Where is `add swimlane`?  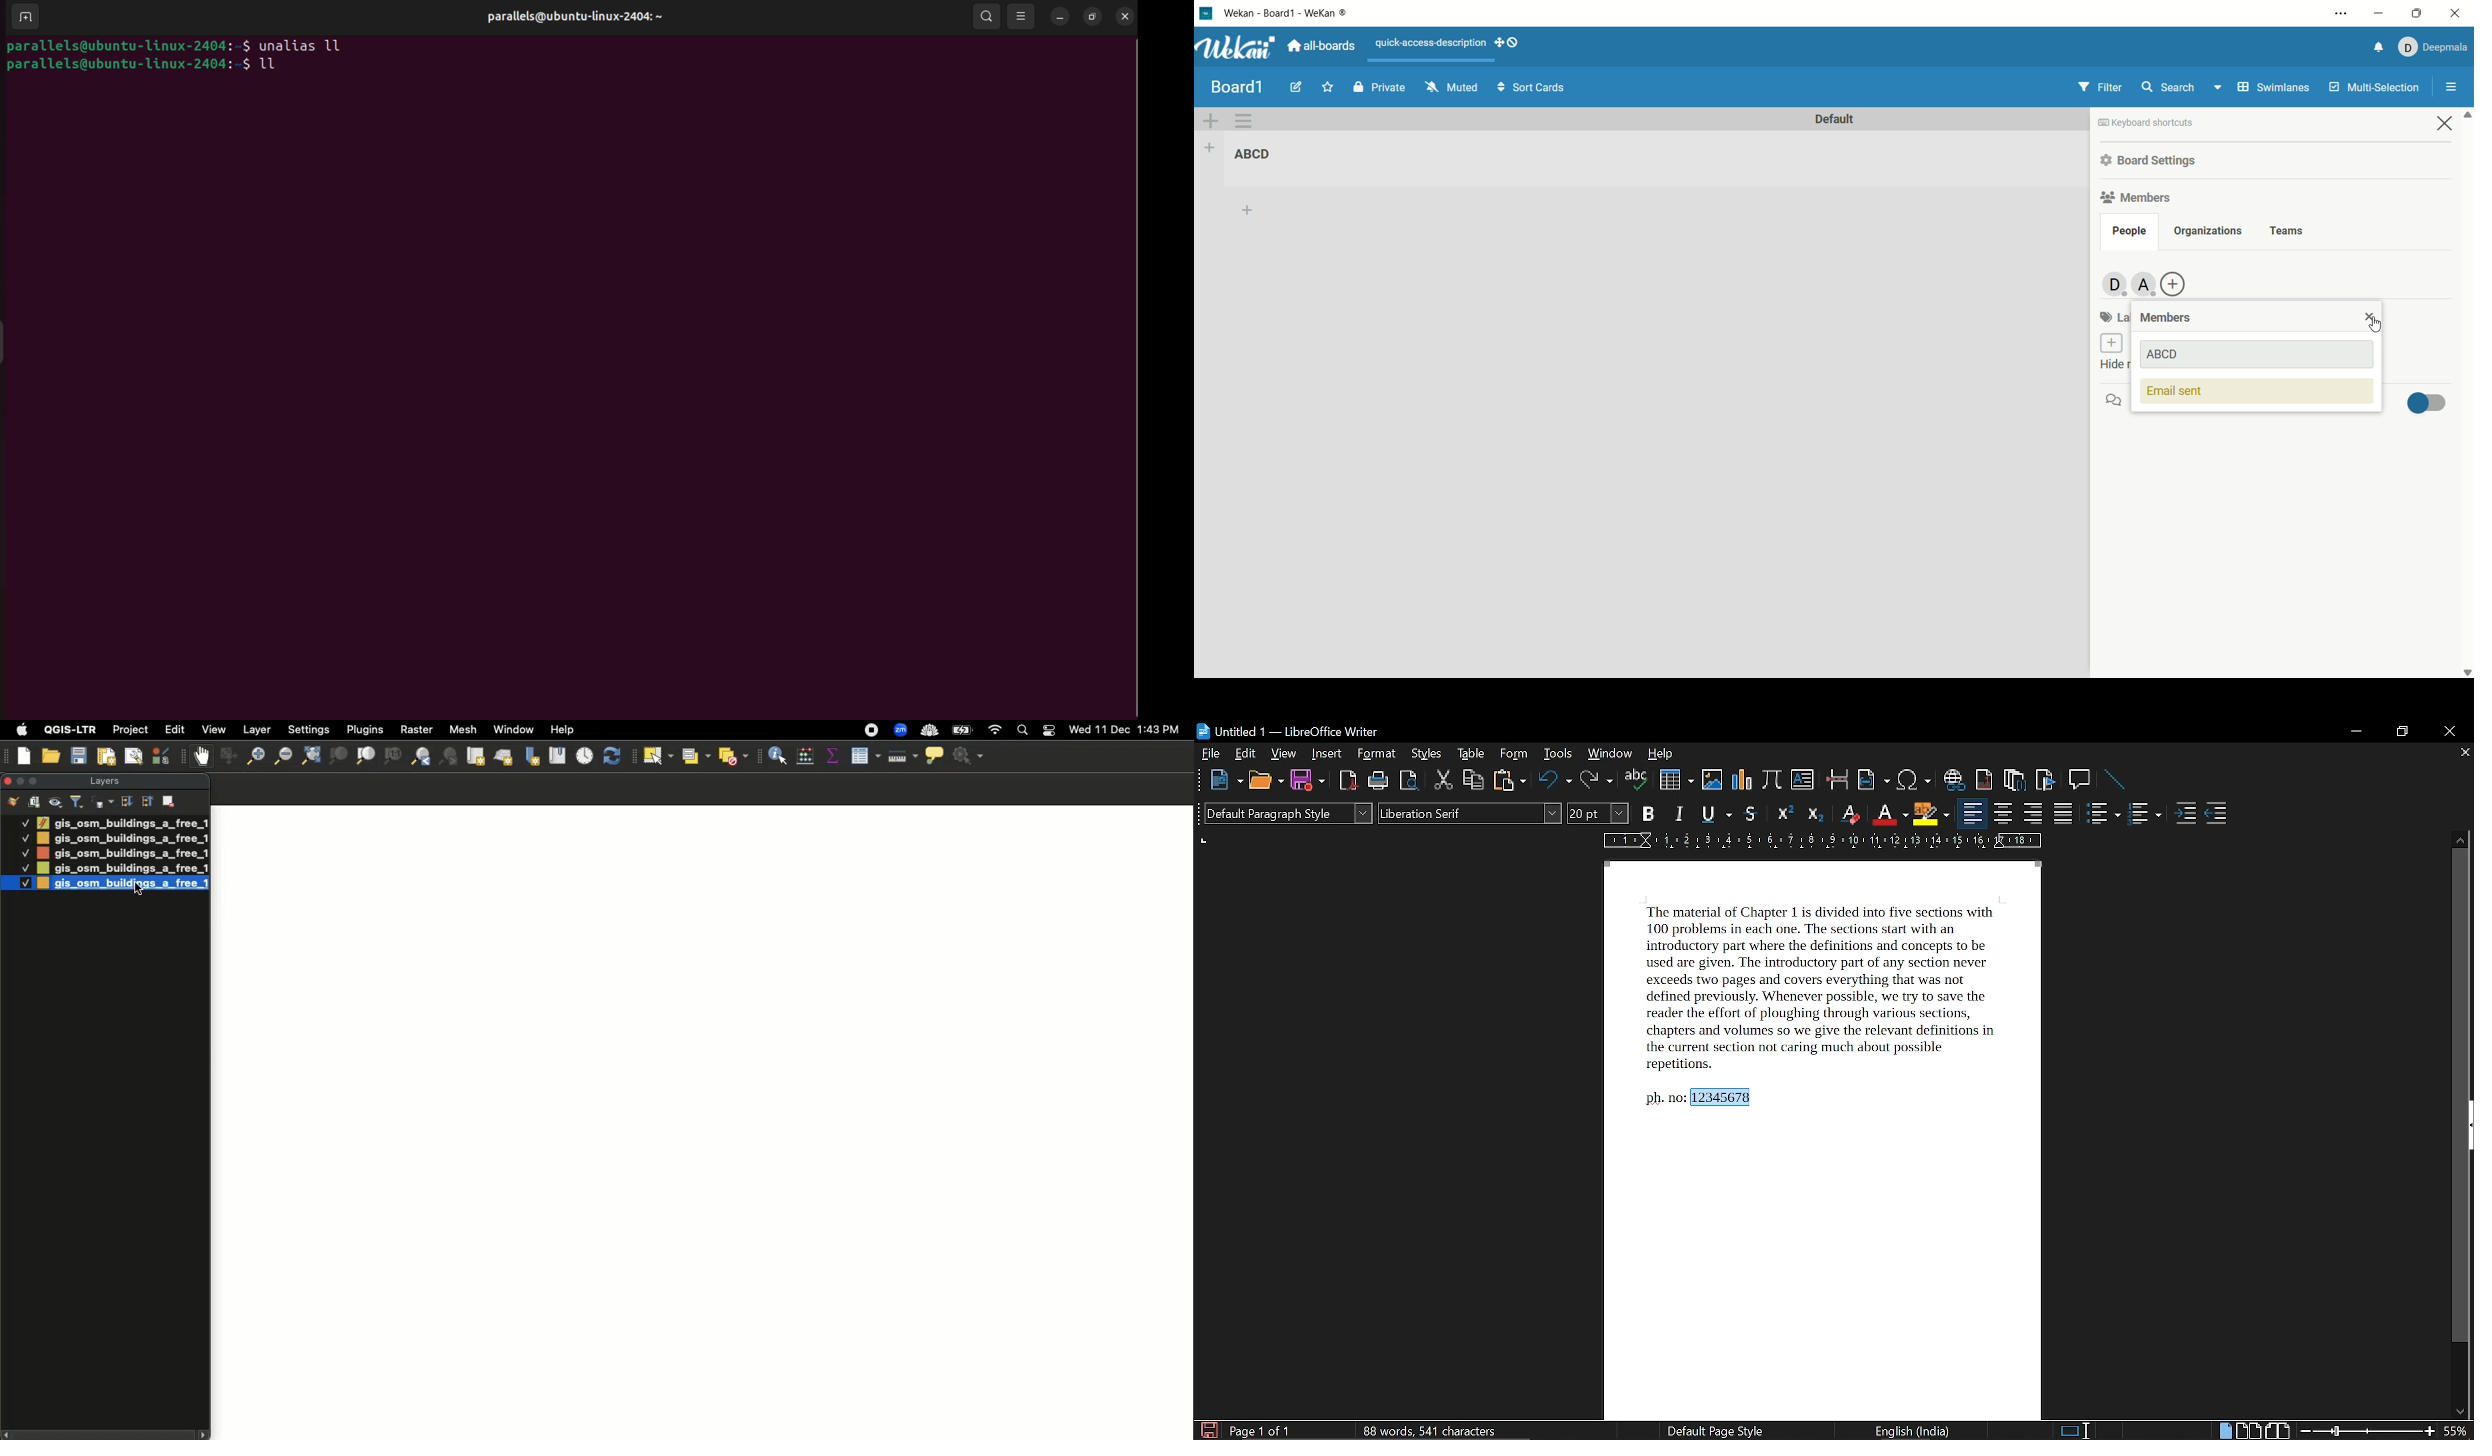
add swimlane is located at coordinates (1211, 122).